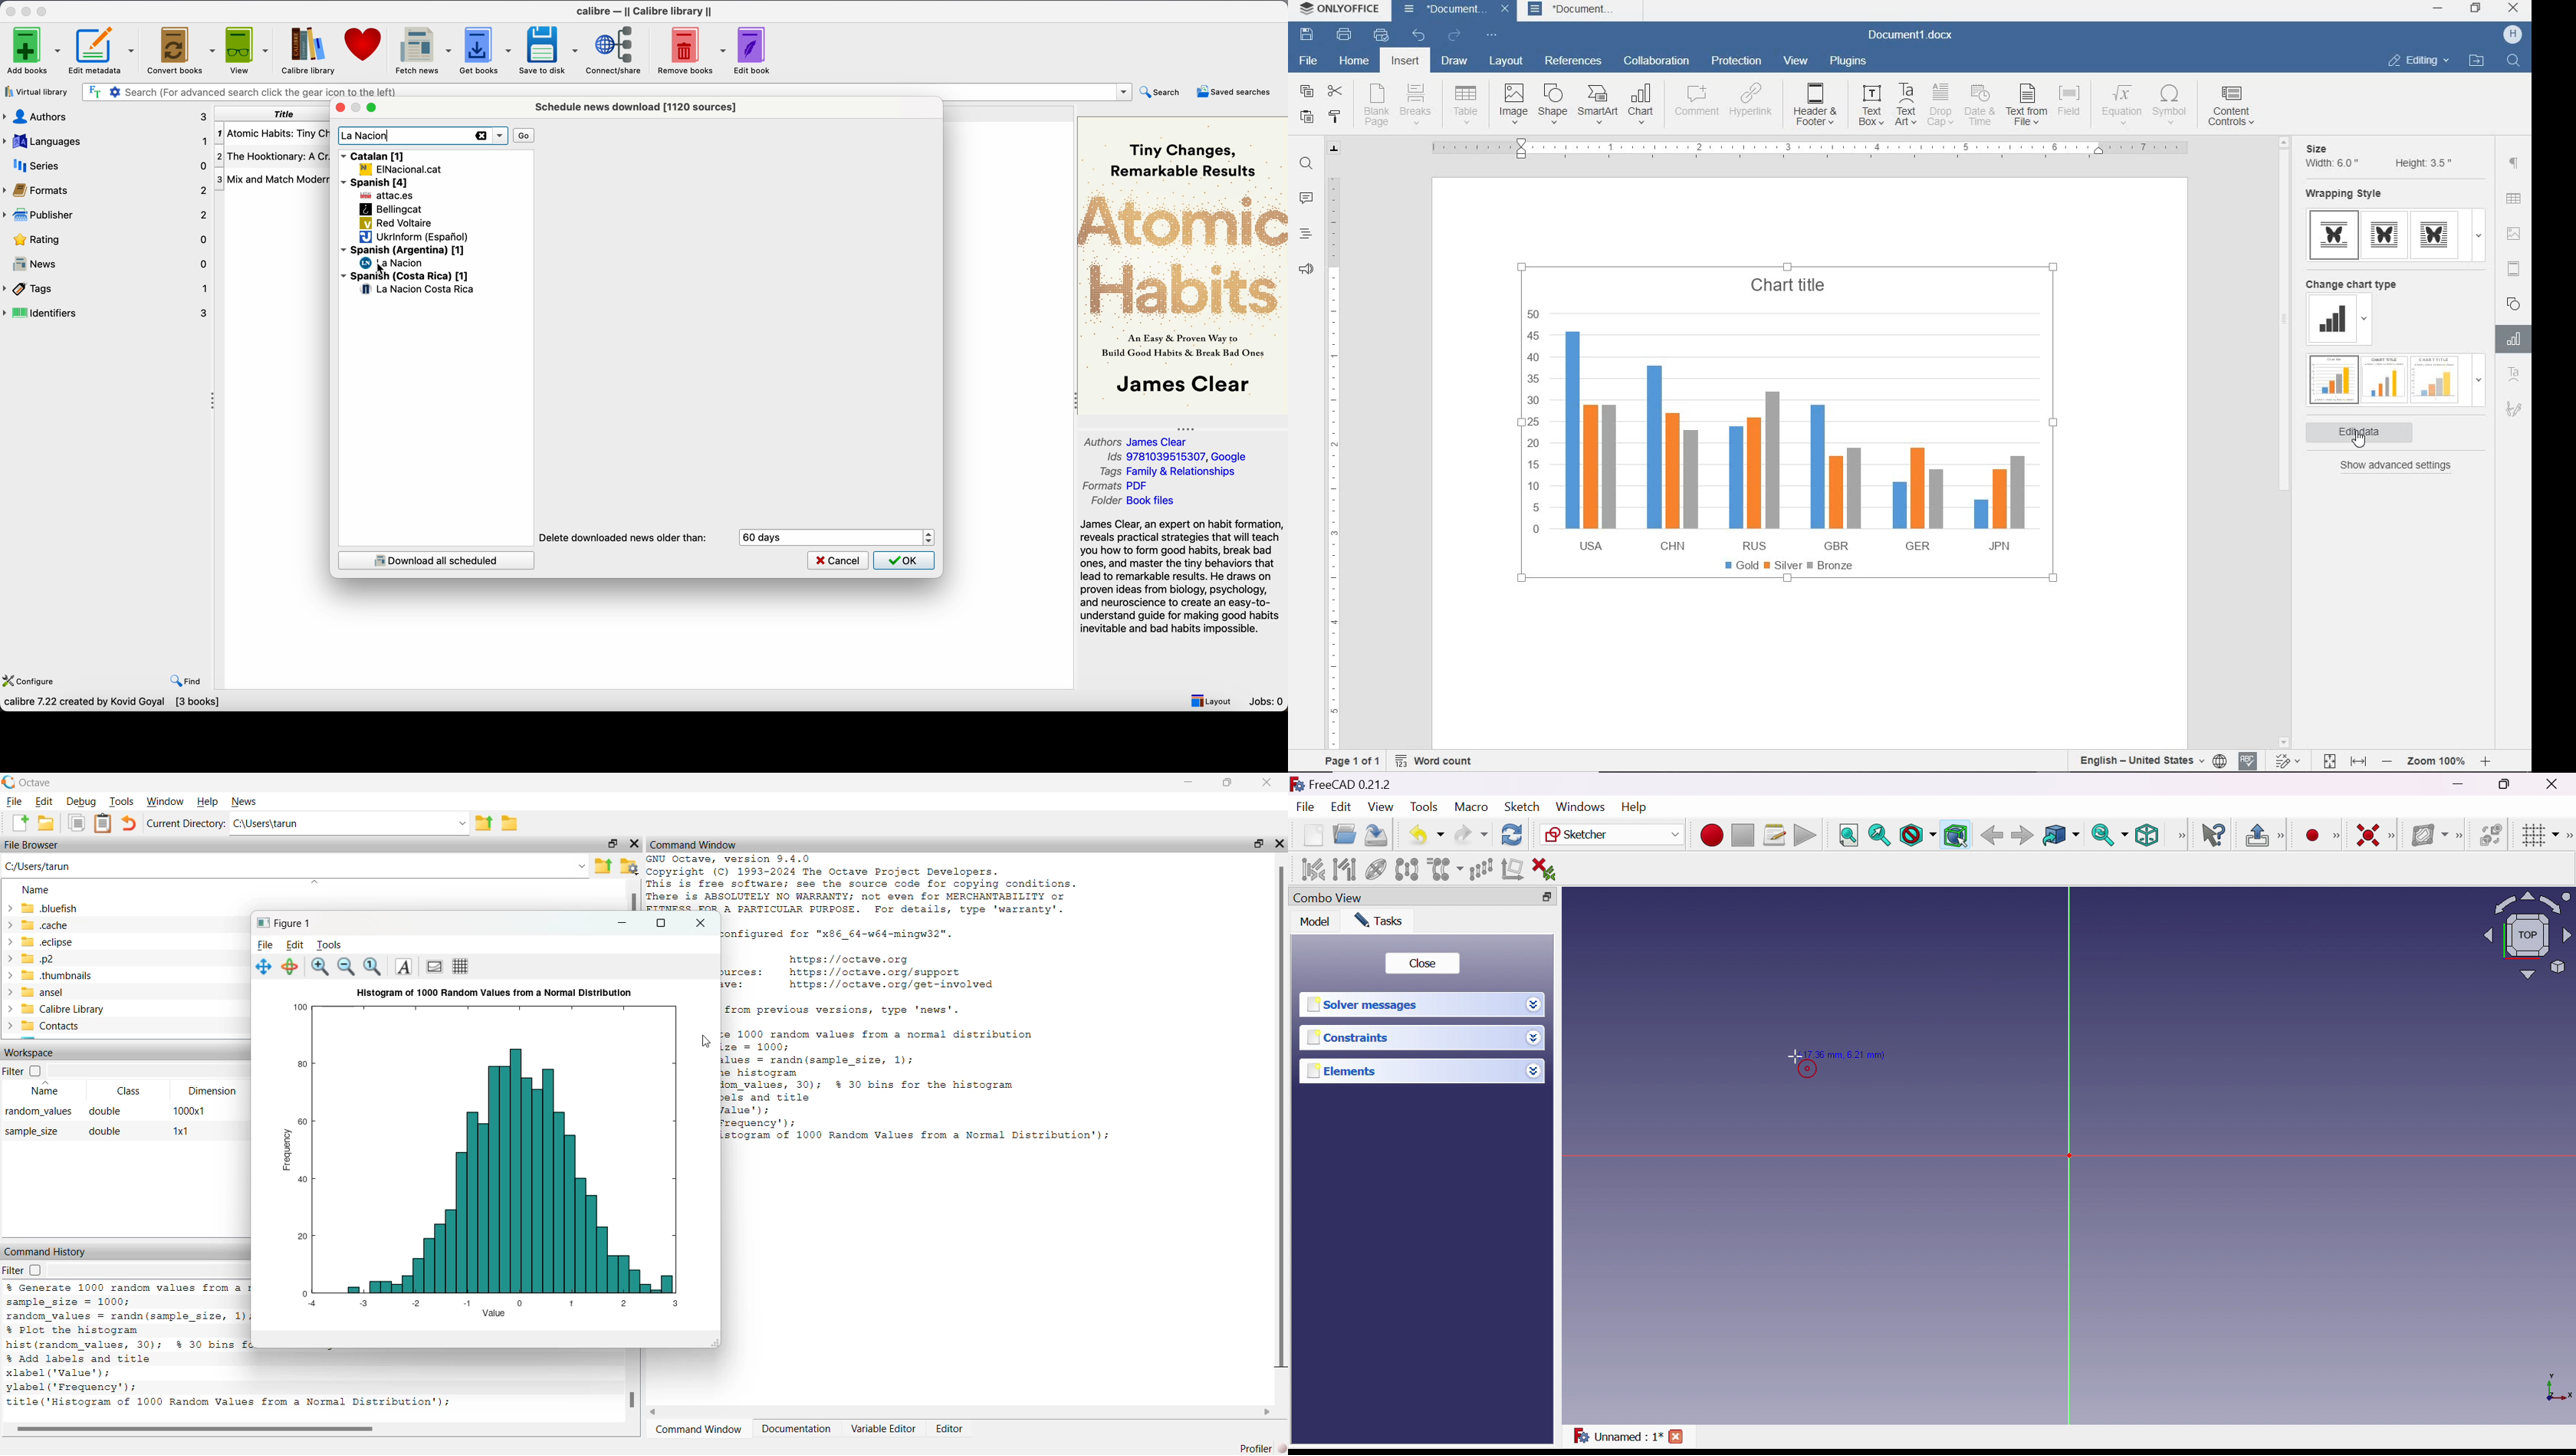 The height and width of the screenshot is (1456, 2576). What do you see at coordinates (1512, 835) in the screenshot?
I see `Refresh` at bounding box center [1512, 835].